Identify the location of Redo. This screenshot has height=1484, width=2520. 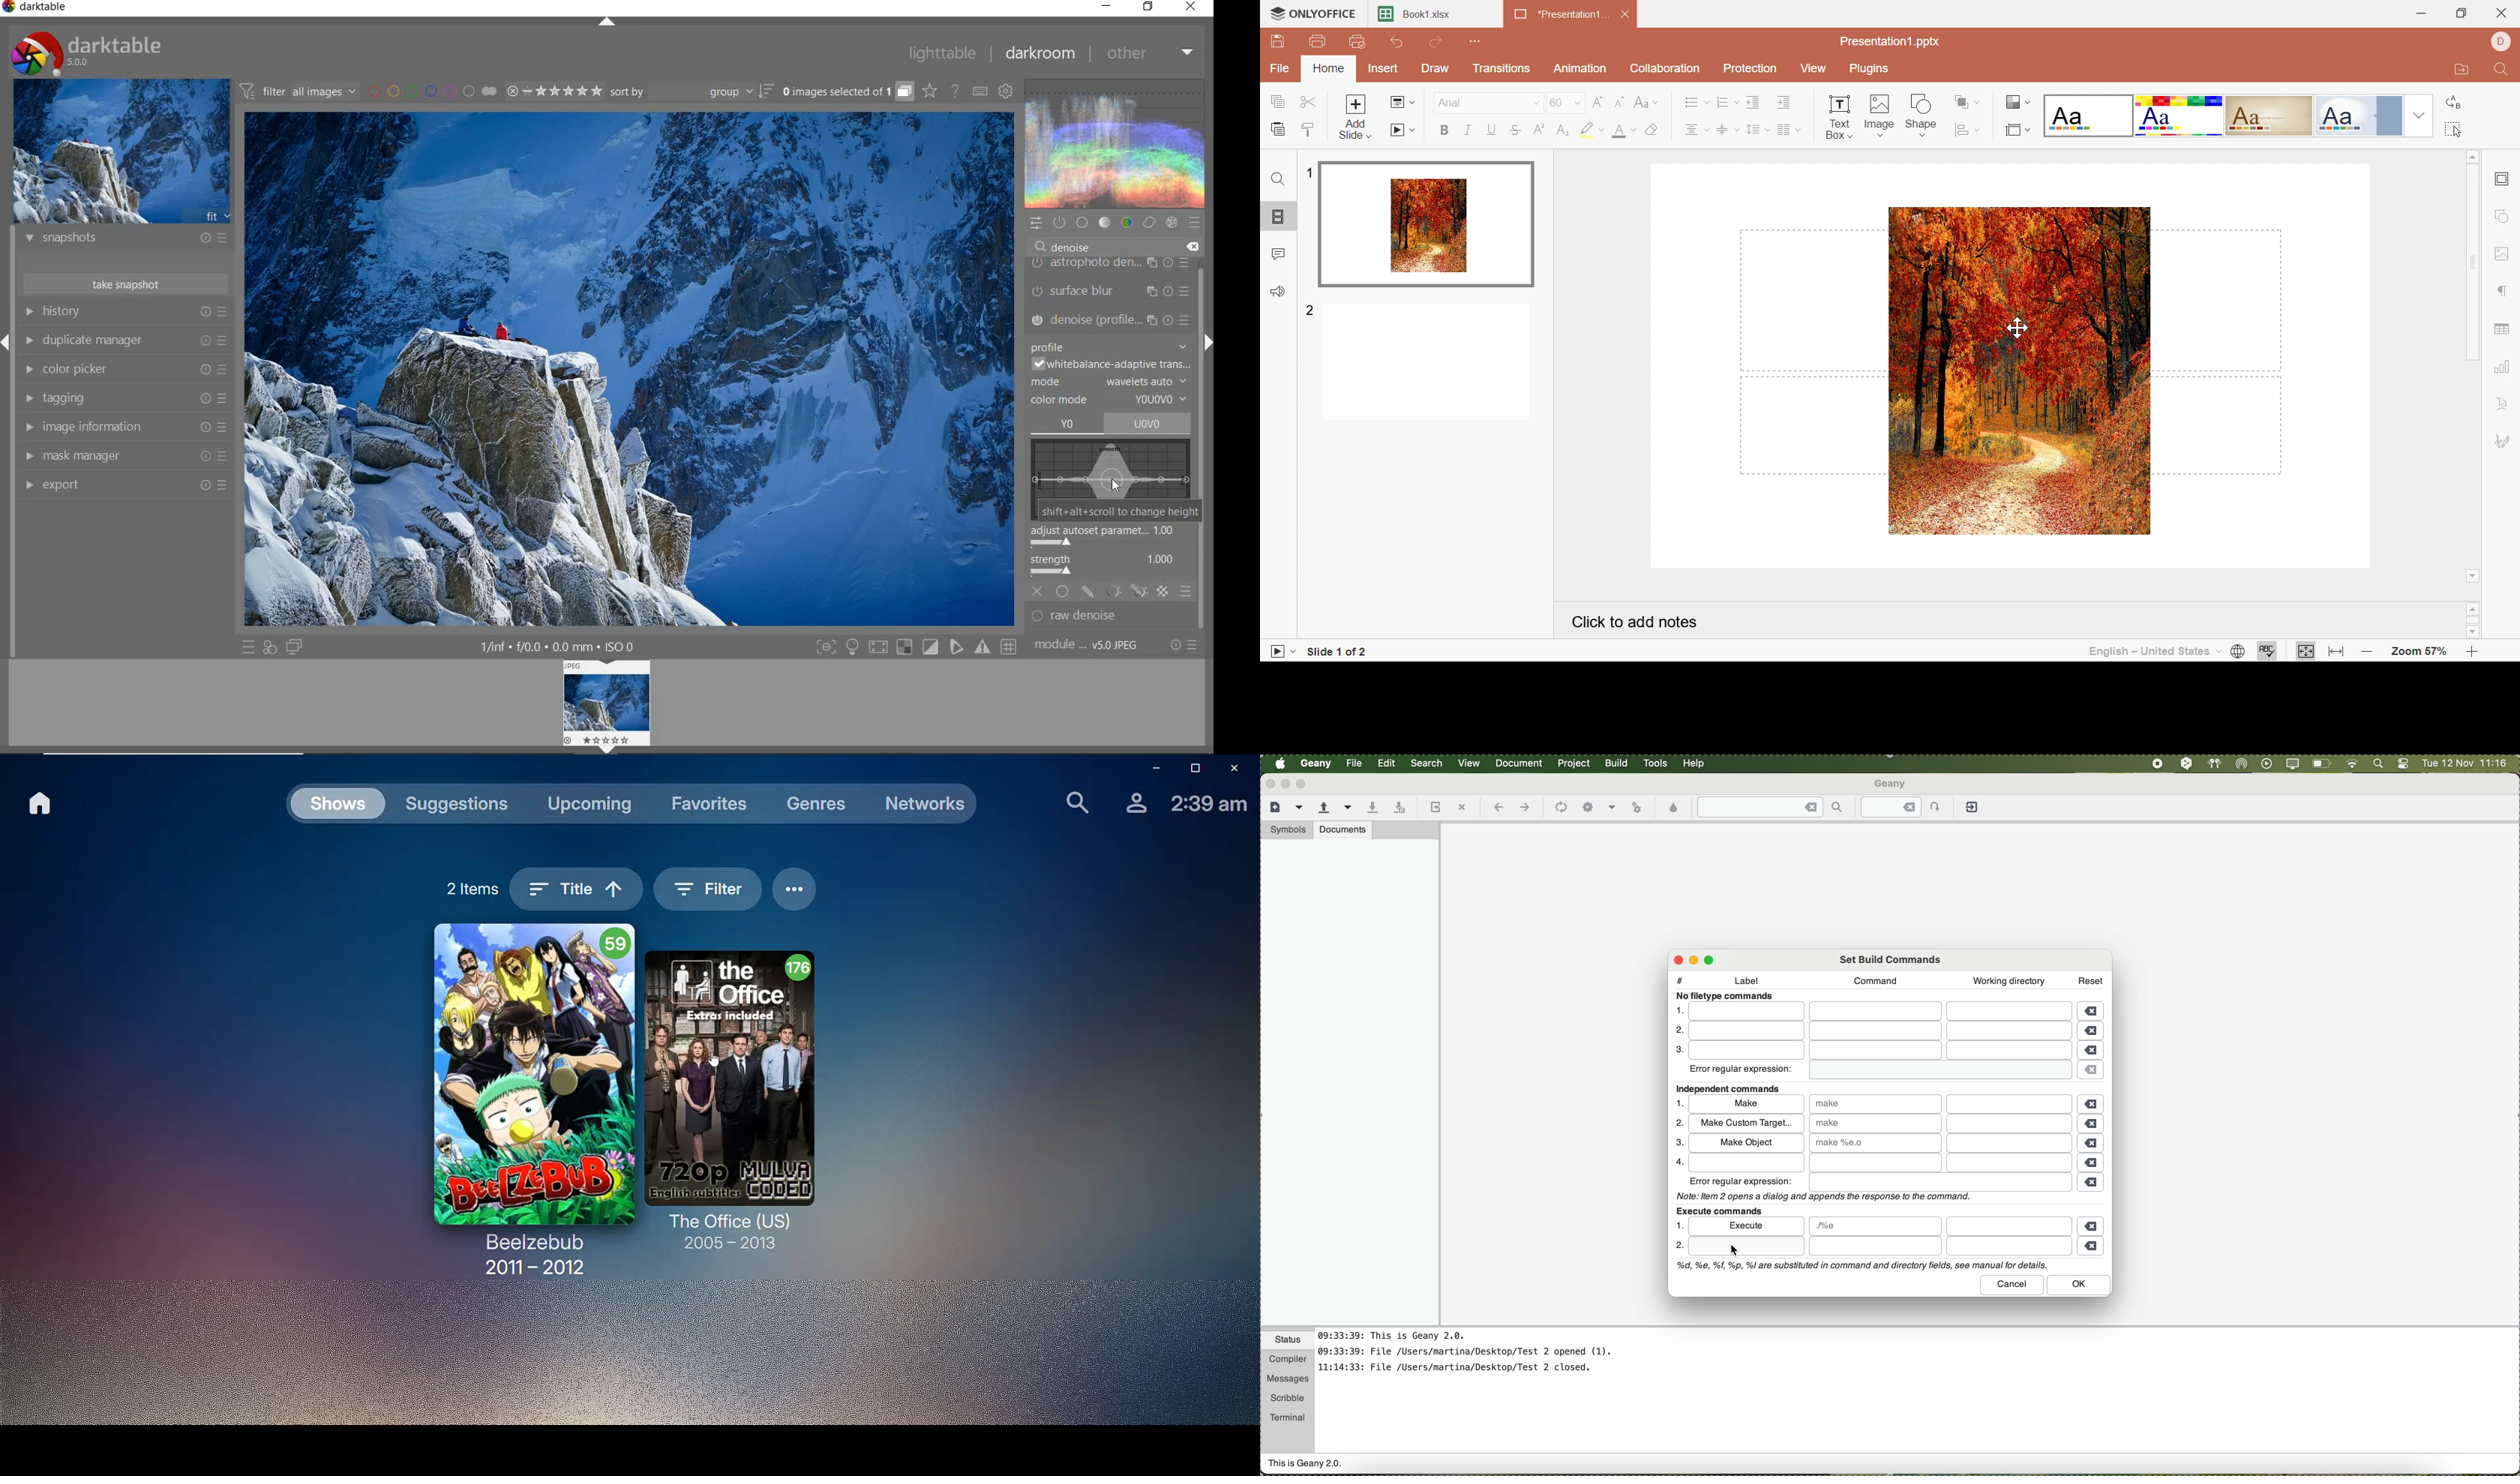
(1438, 42).